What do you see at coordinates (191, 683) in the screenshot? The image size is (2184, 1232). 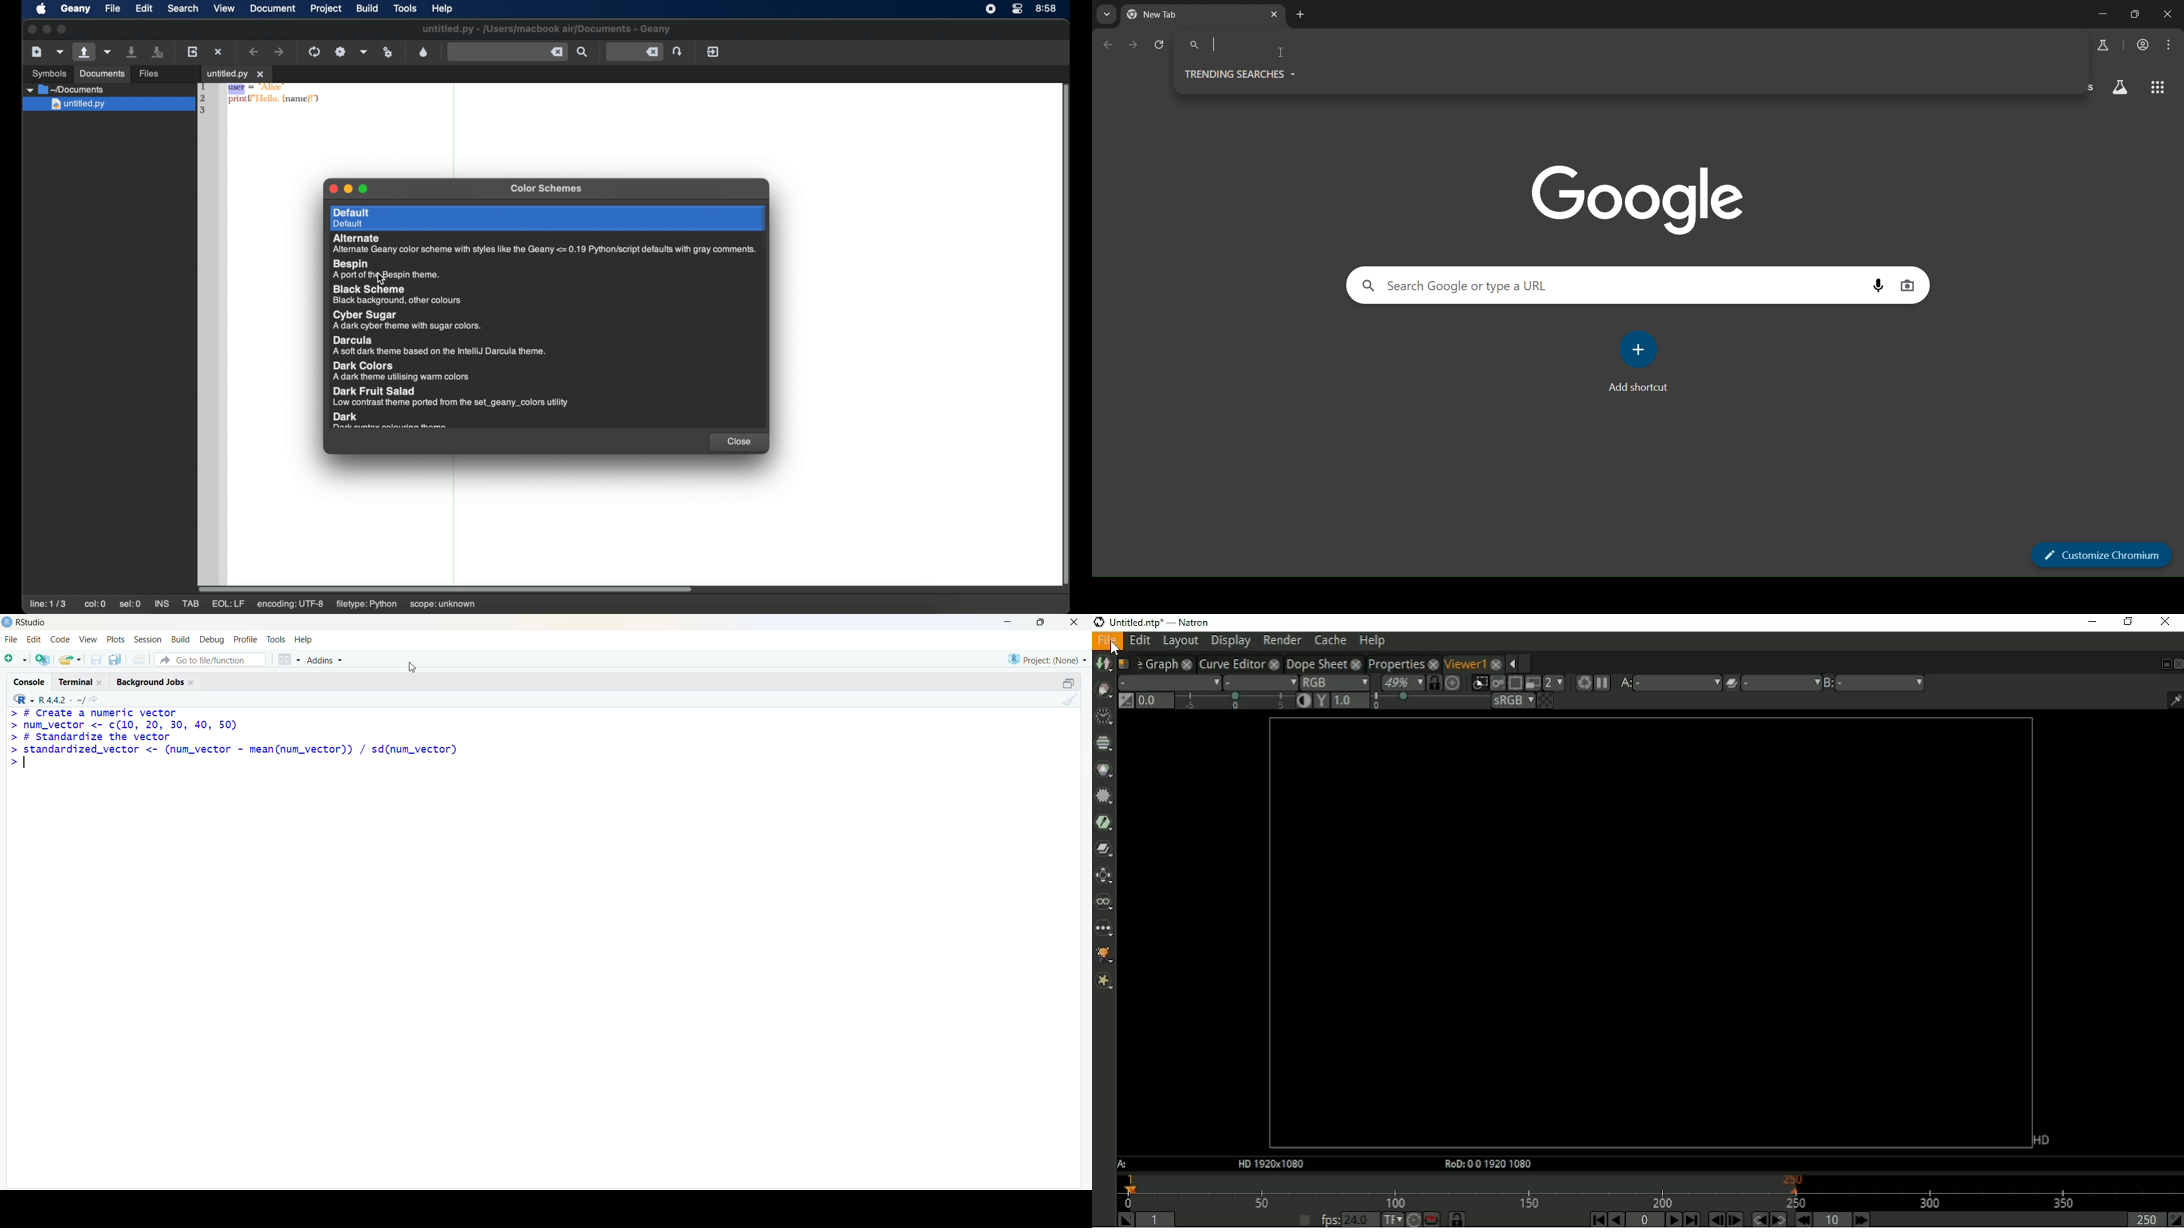 I see `close` at bounding box center [191, 683].